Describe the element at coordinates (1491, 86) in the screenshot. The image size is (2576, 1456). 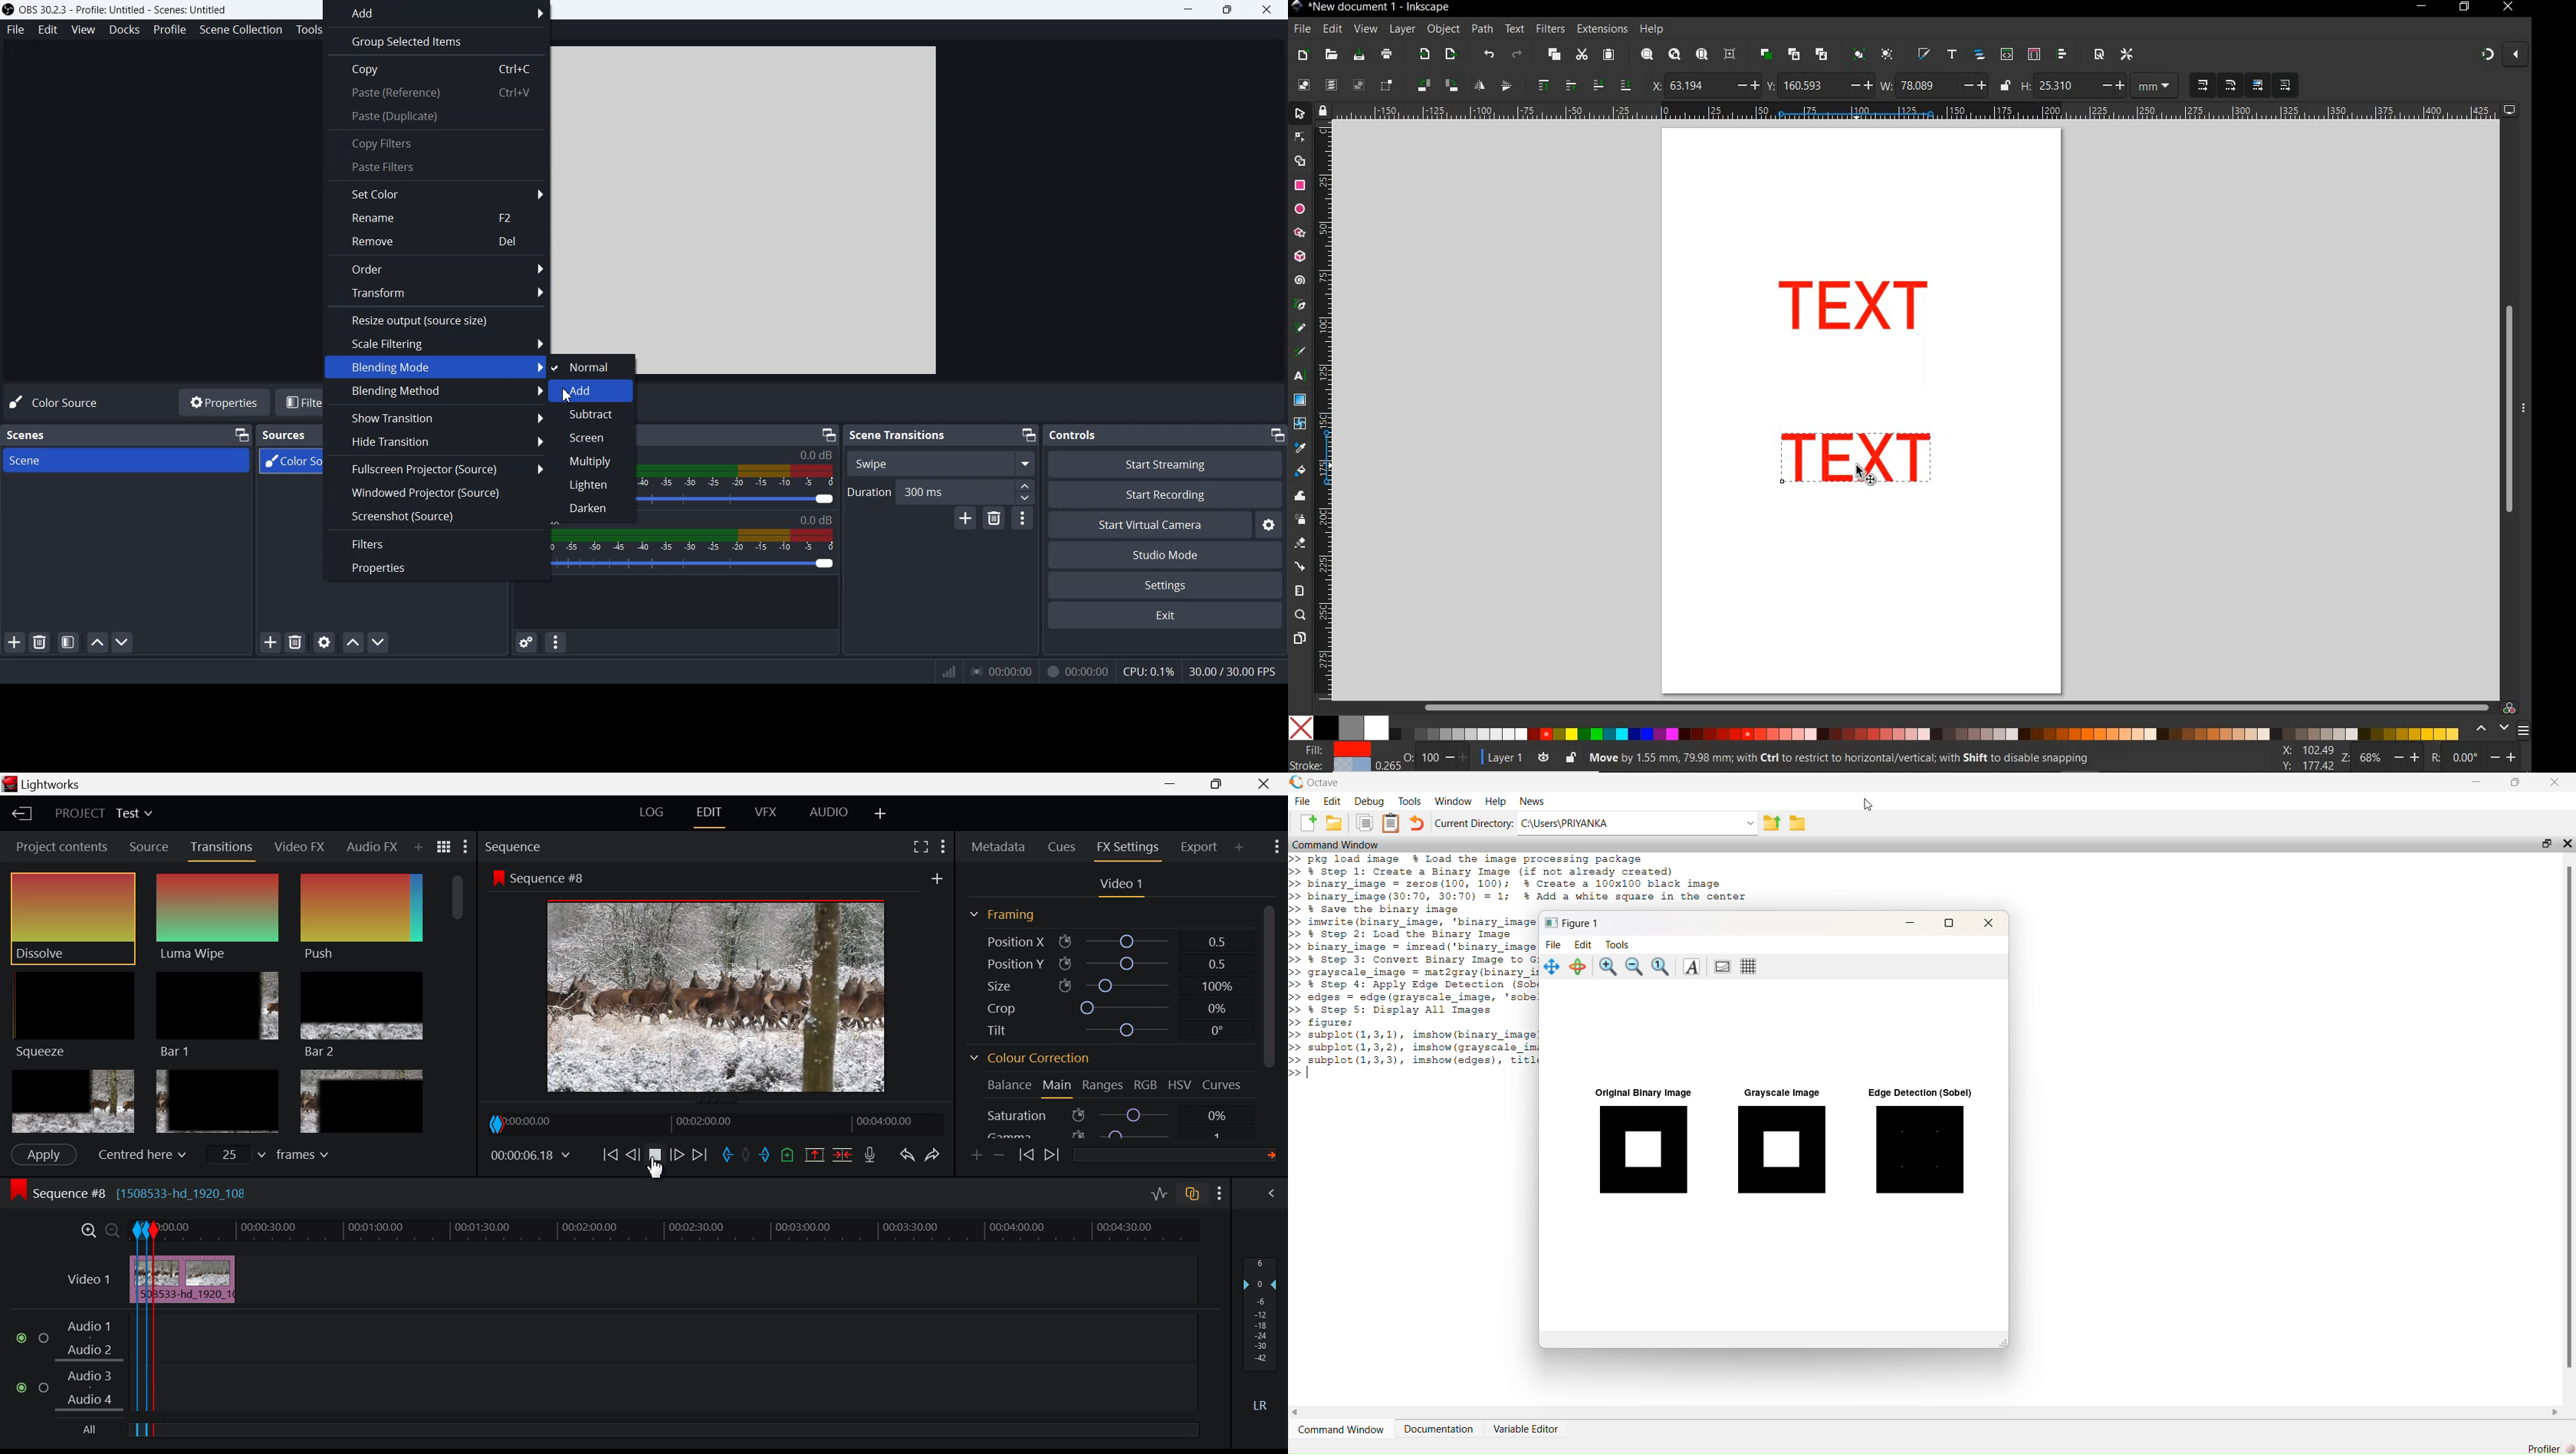
I see `object flip` at that location.